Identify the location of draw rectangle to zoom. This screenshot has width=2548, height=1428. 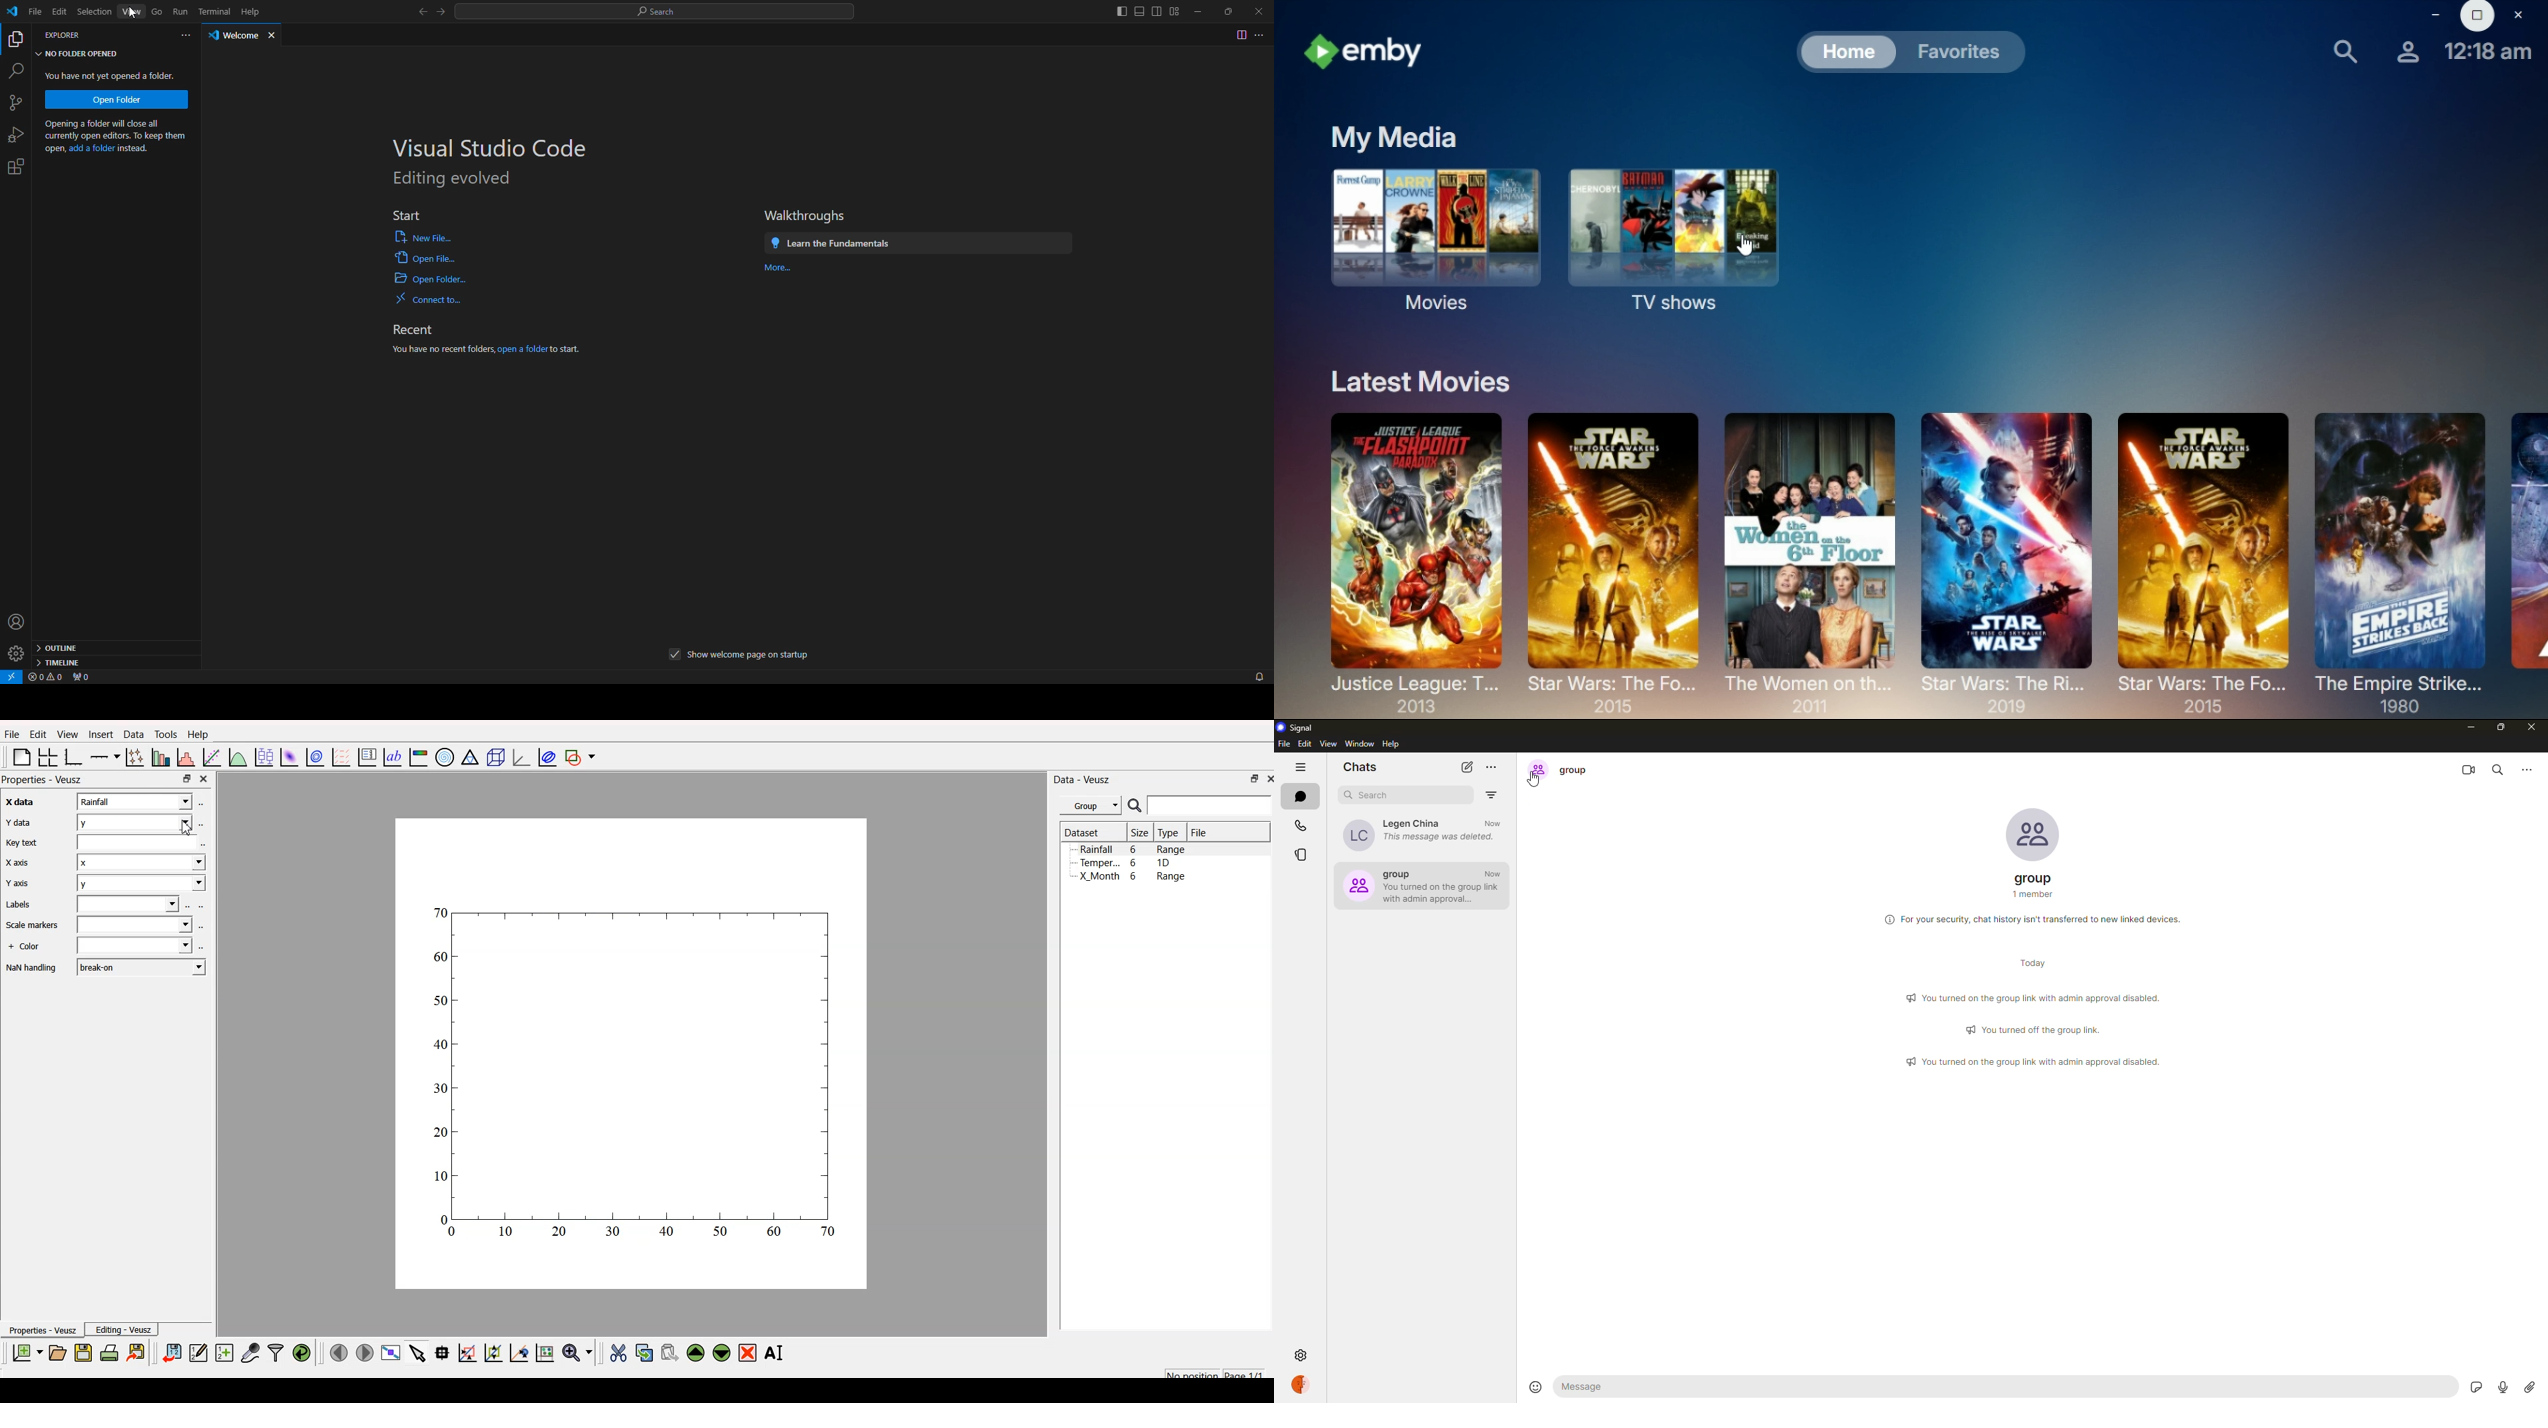
(467, 1353).